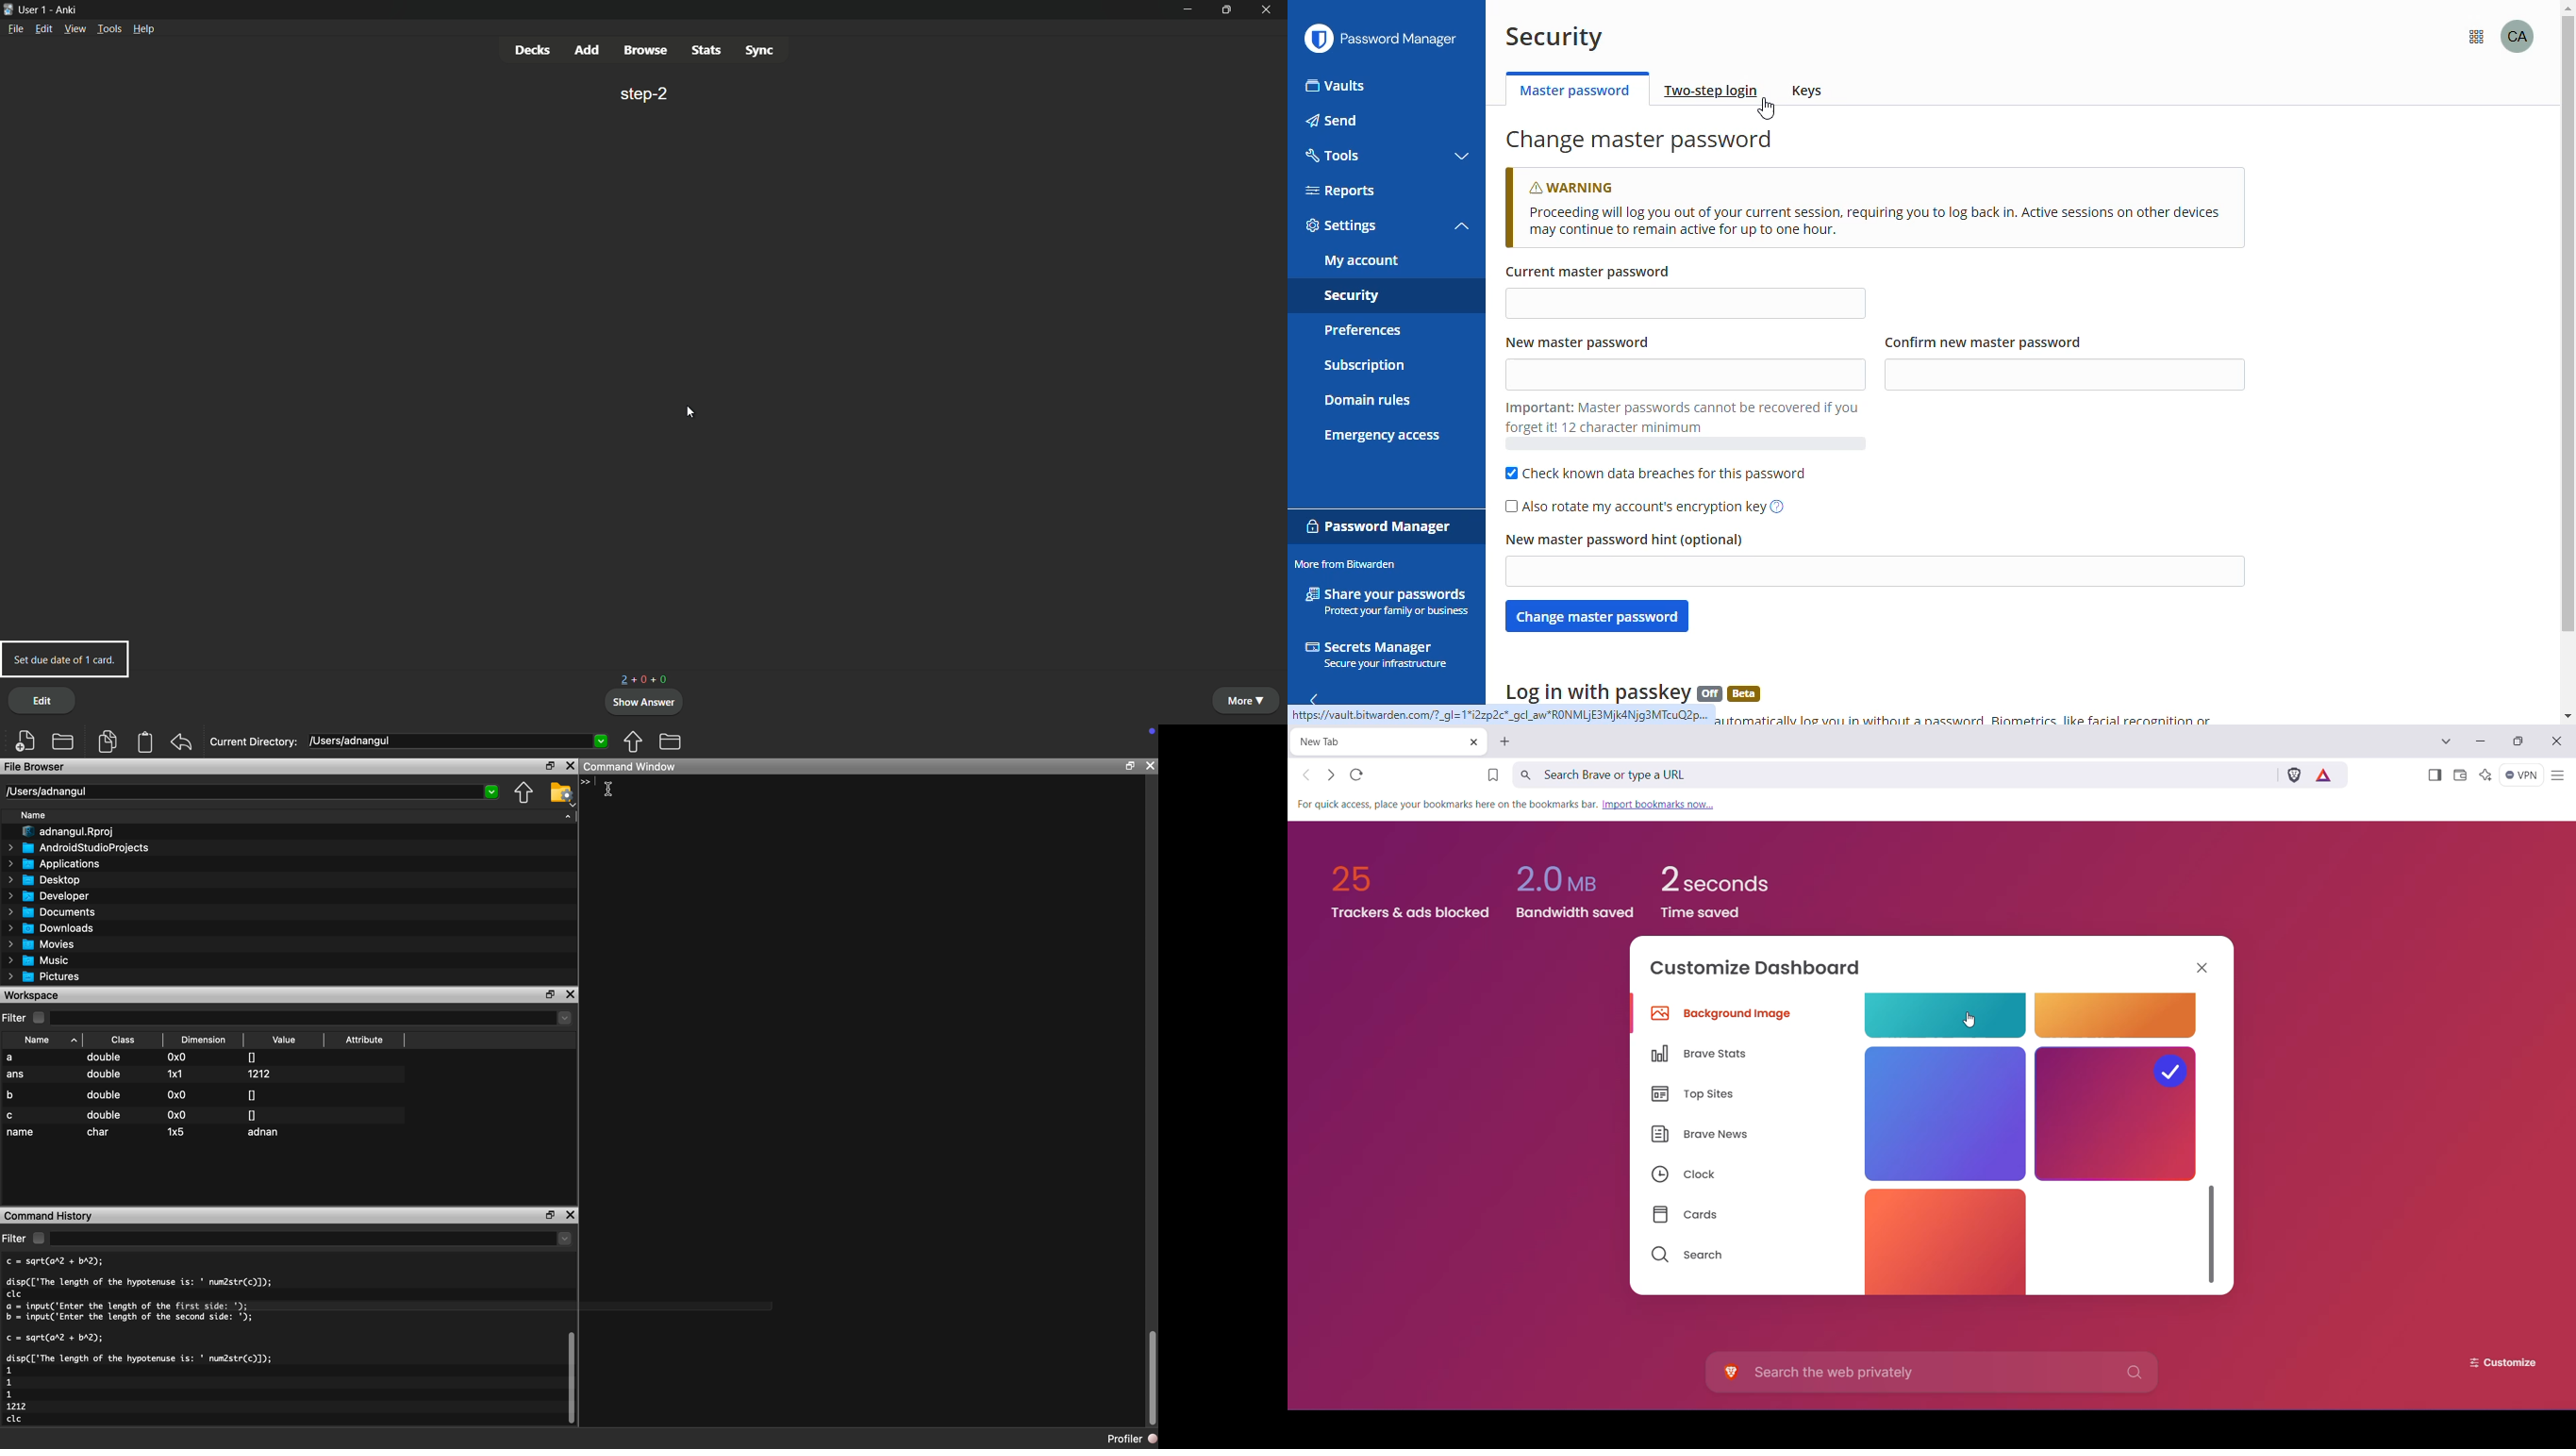 The width and height of the screenshot is (2576, 1456). What do you see at coordinates (552, 995) in the screenshot?
I see `restore down` at bounding box center [552, 995].